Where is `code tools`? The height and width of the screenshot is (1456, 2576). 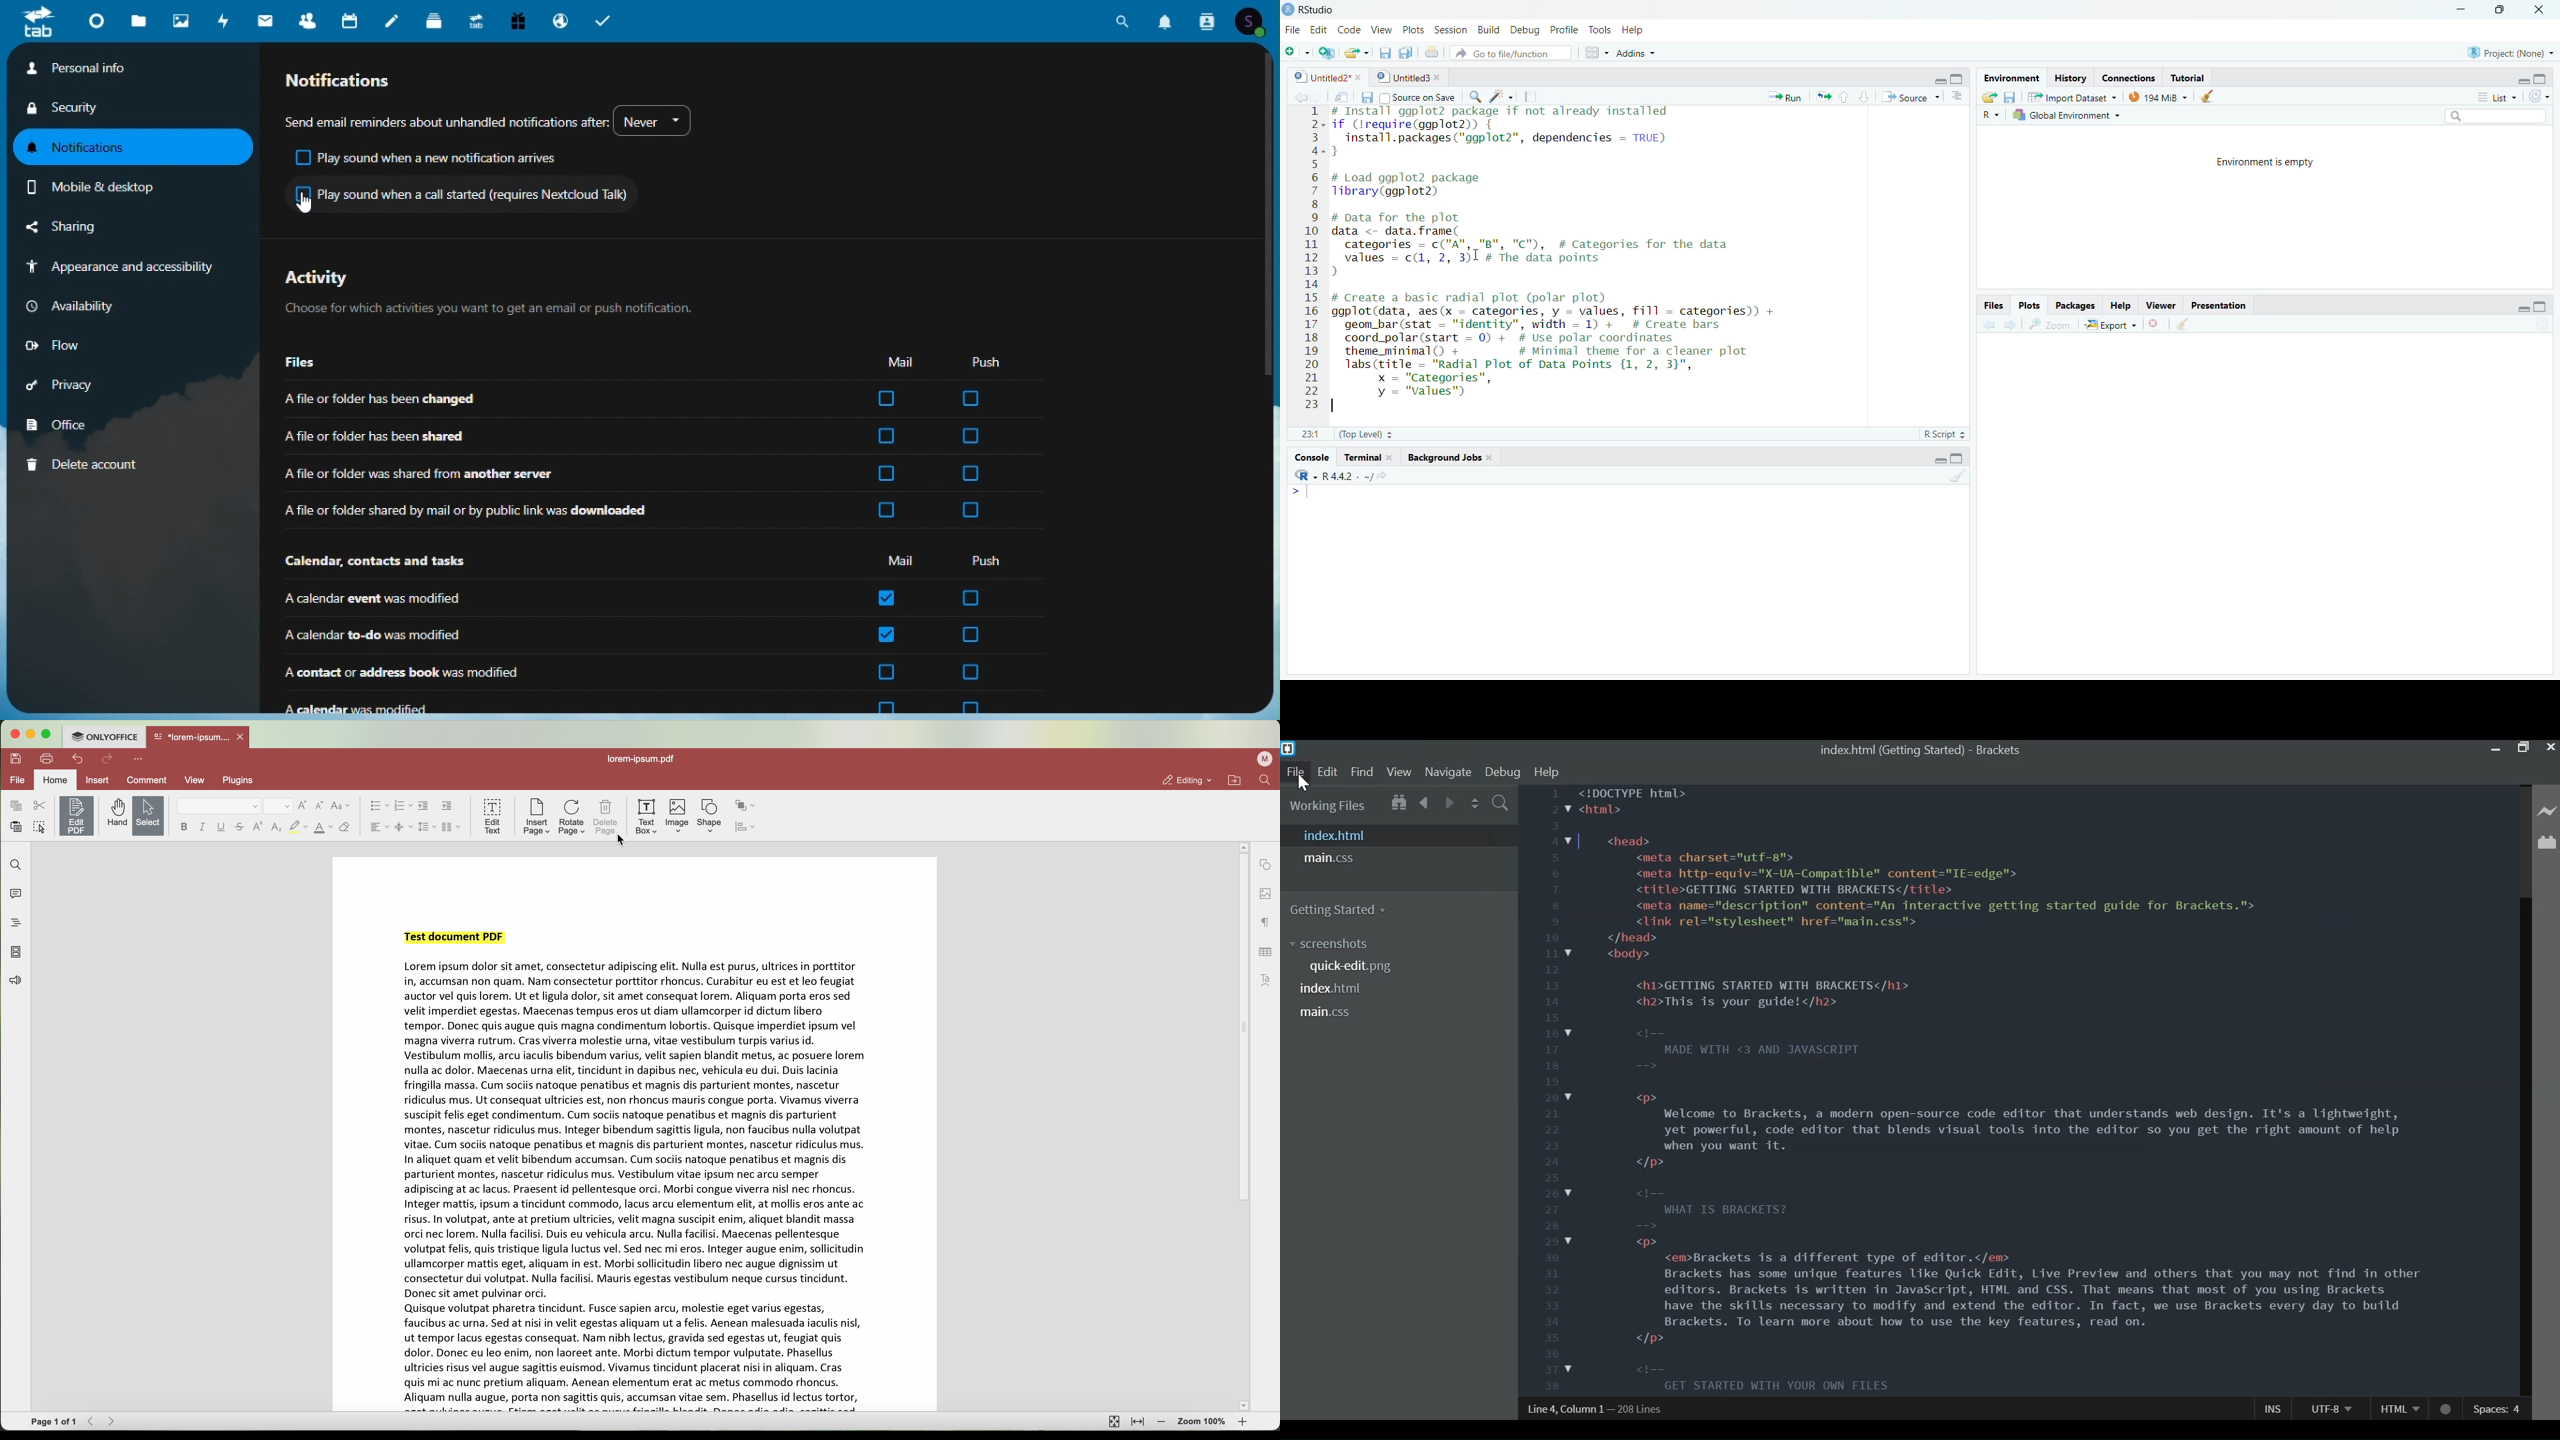
code tools is located at coordinates (1503, 96).